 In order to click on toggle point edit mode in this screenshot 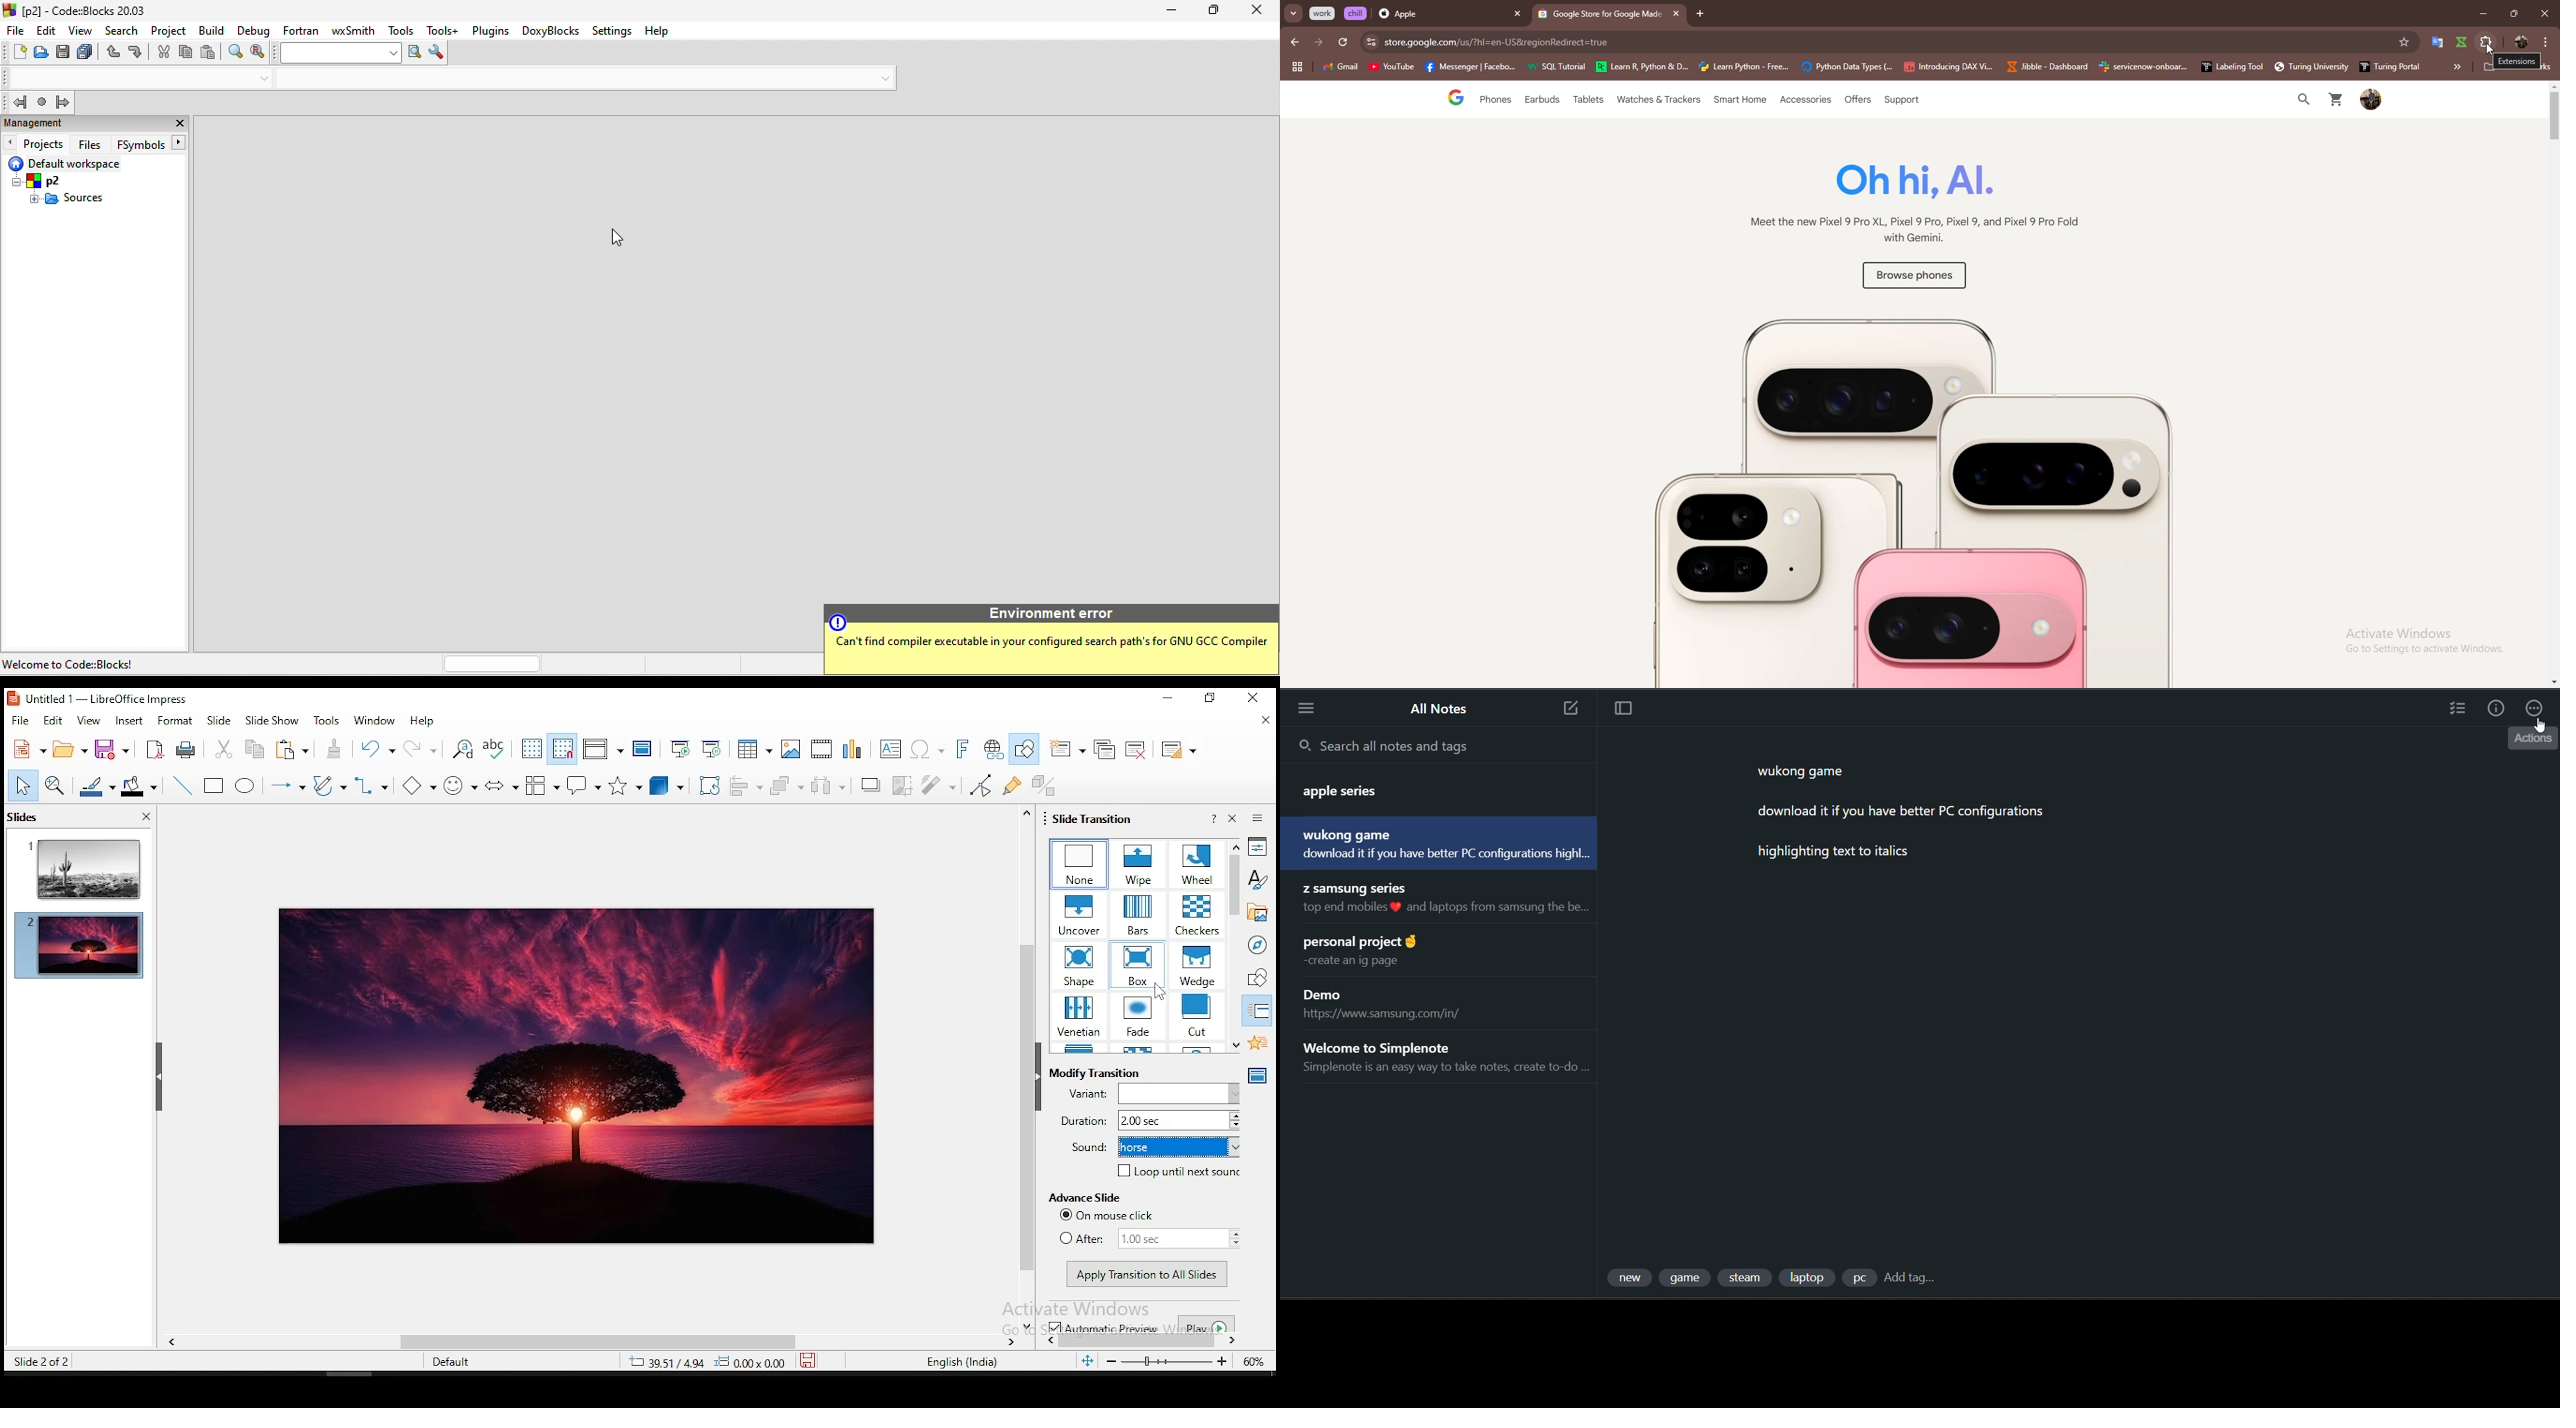, I will do `click(979, 785)`.